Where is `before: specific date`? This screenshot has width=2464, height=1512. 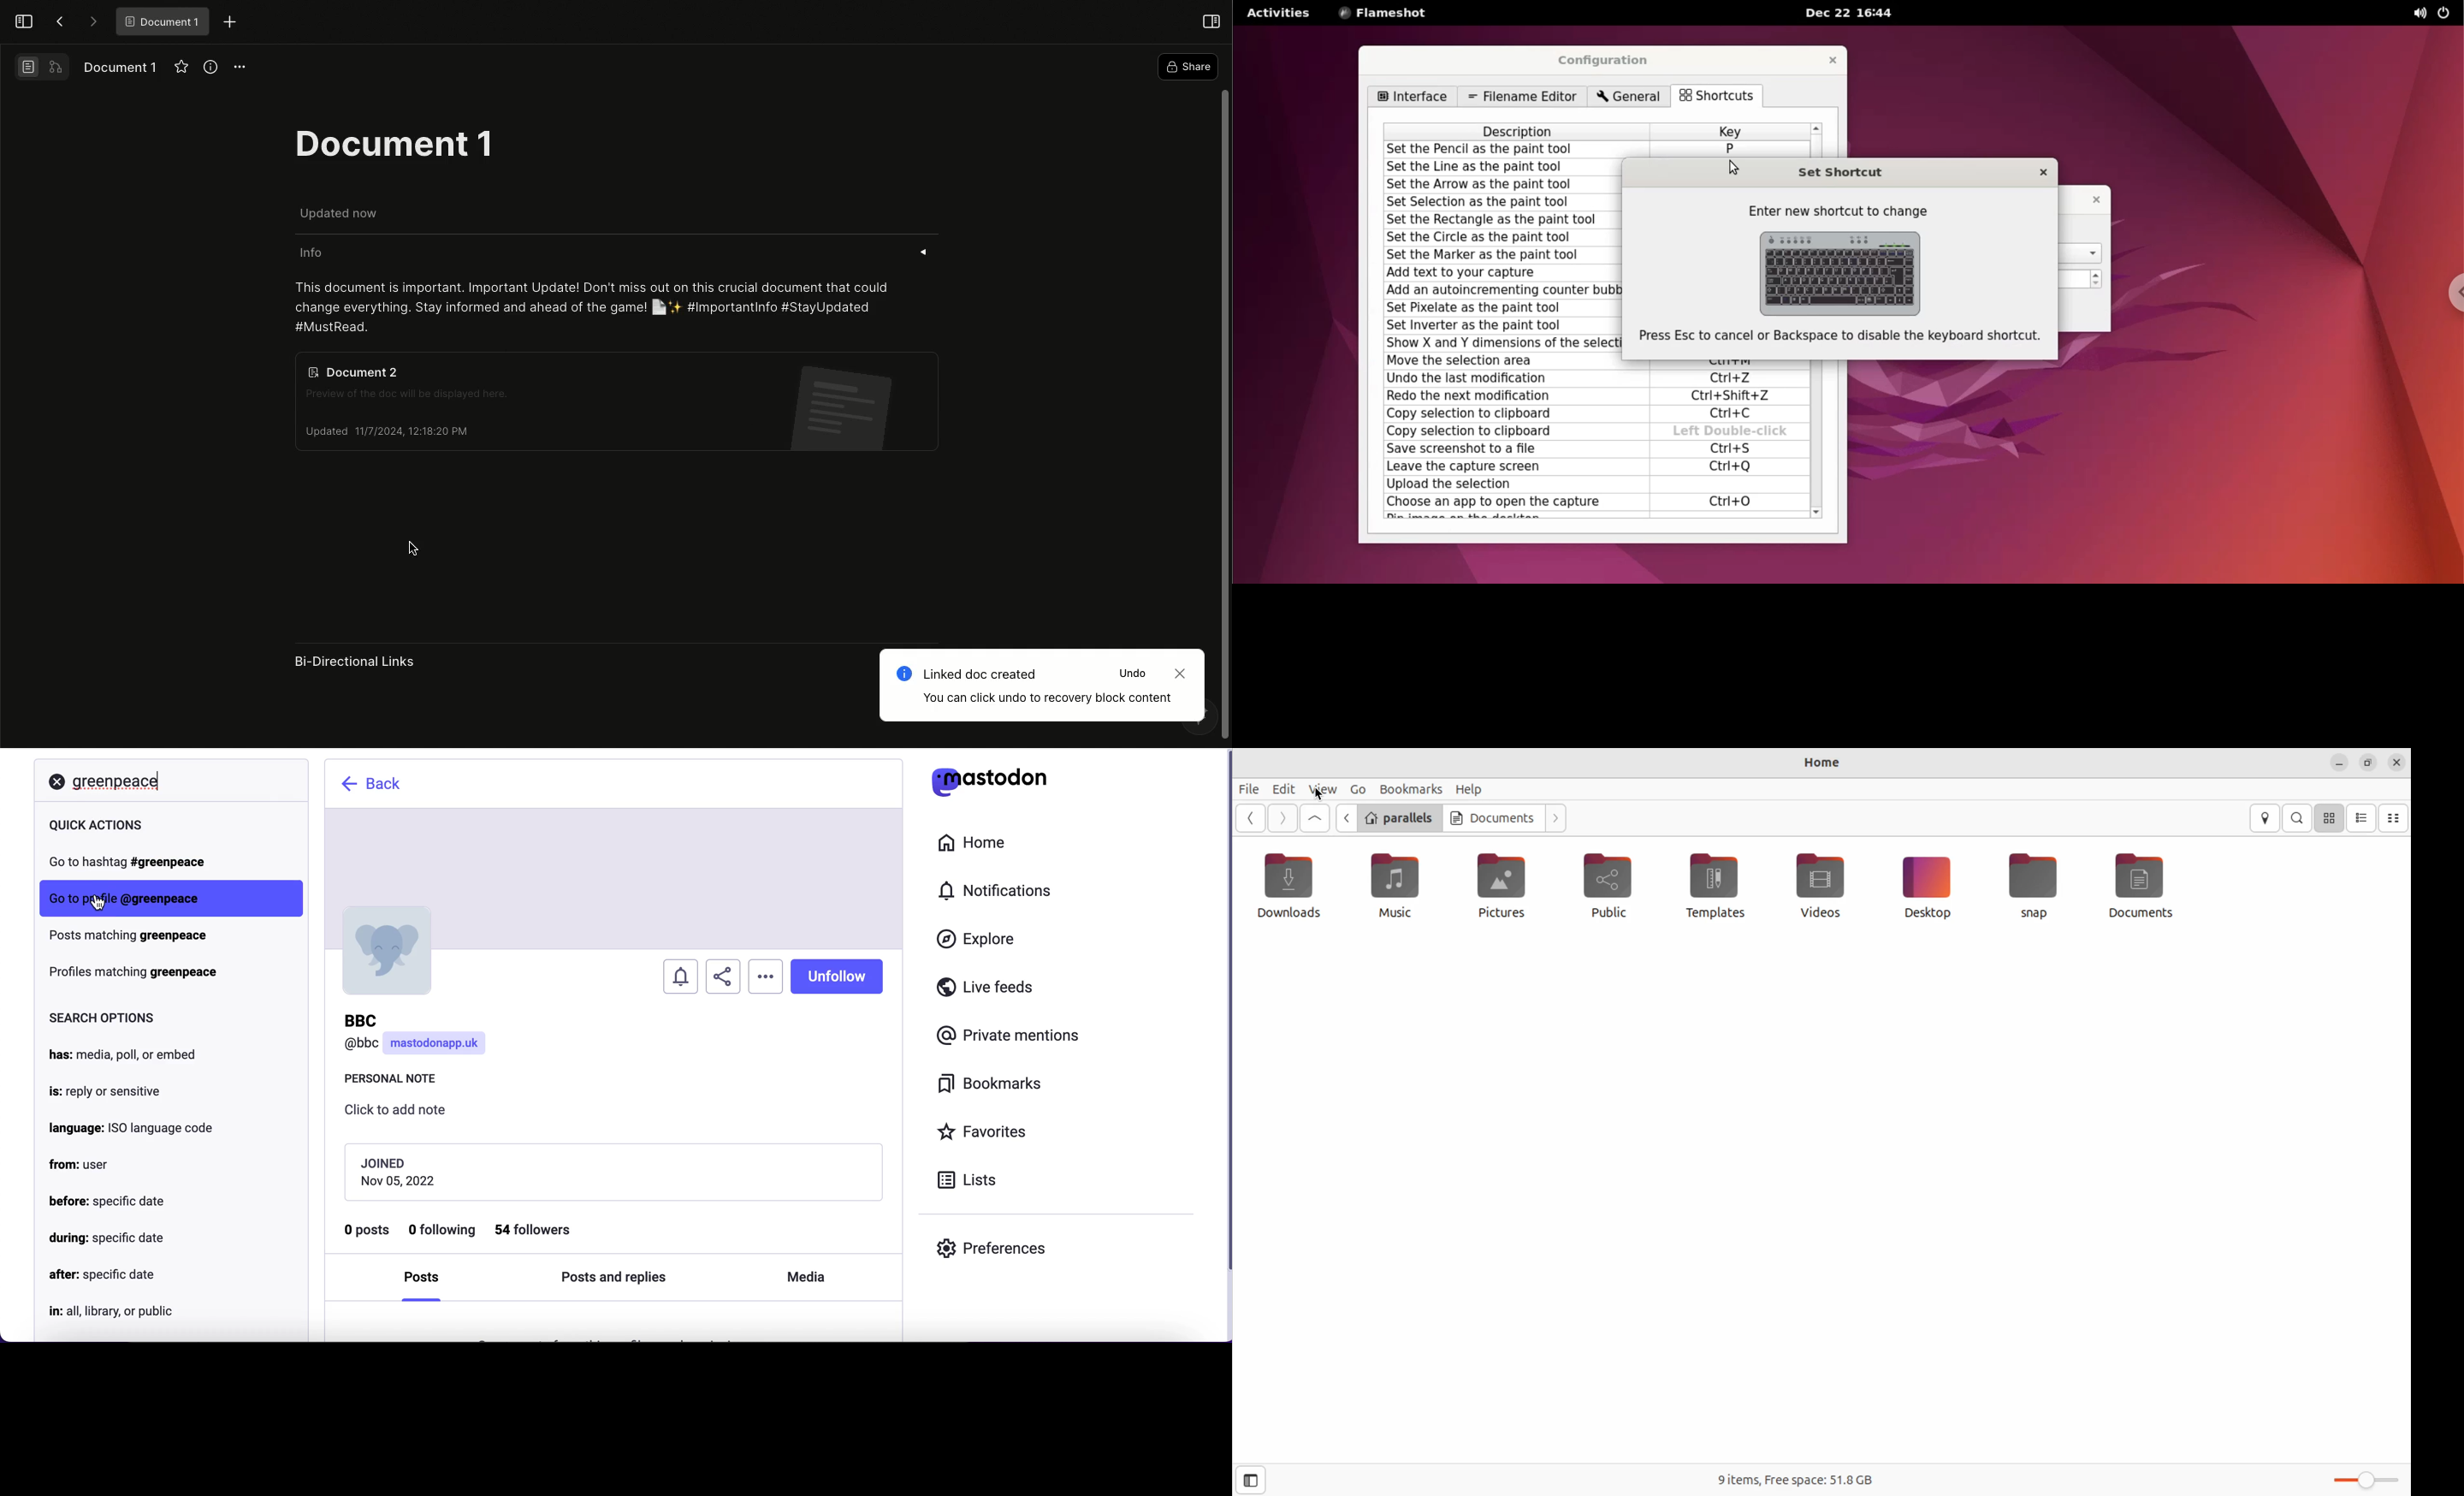
before: specific date is located at coordinates (107, 1201).